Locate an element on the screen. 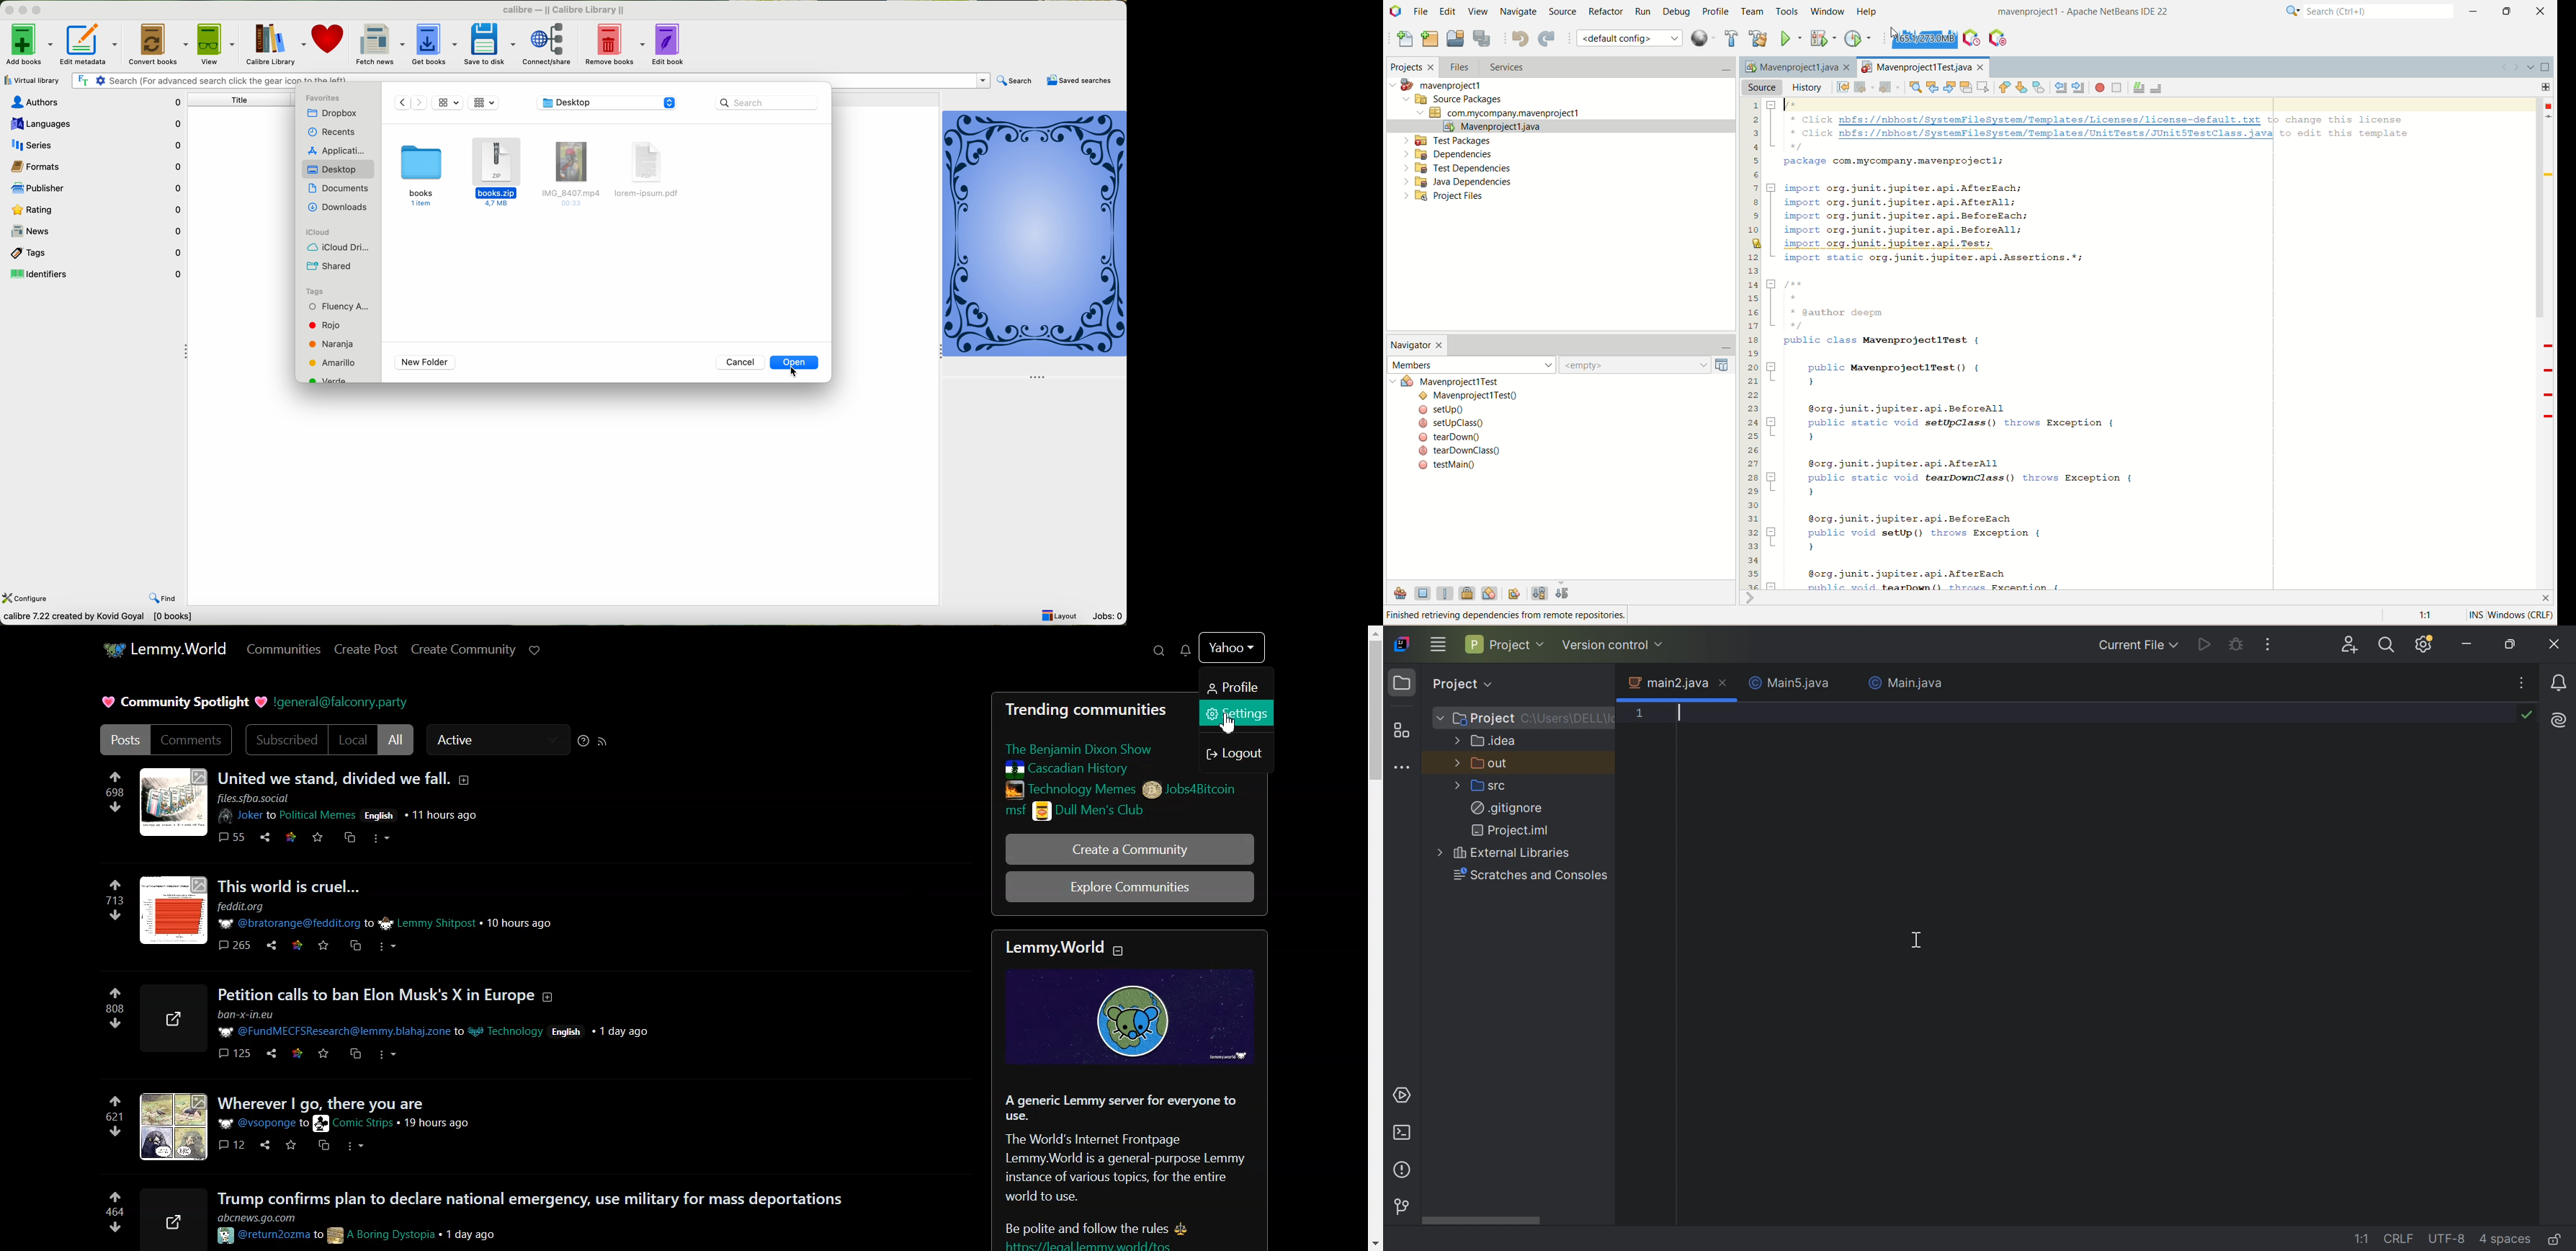 The image size is (2576, 1260). fluency tag is located at coordinates (339, 307).